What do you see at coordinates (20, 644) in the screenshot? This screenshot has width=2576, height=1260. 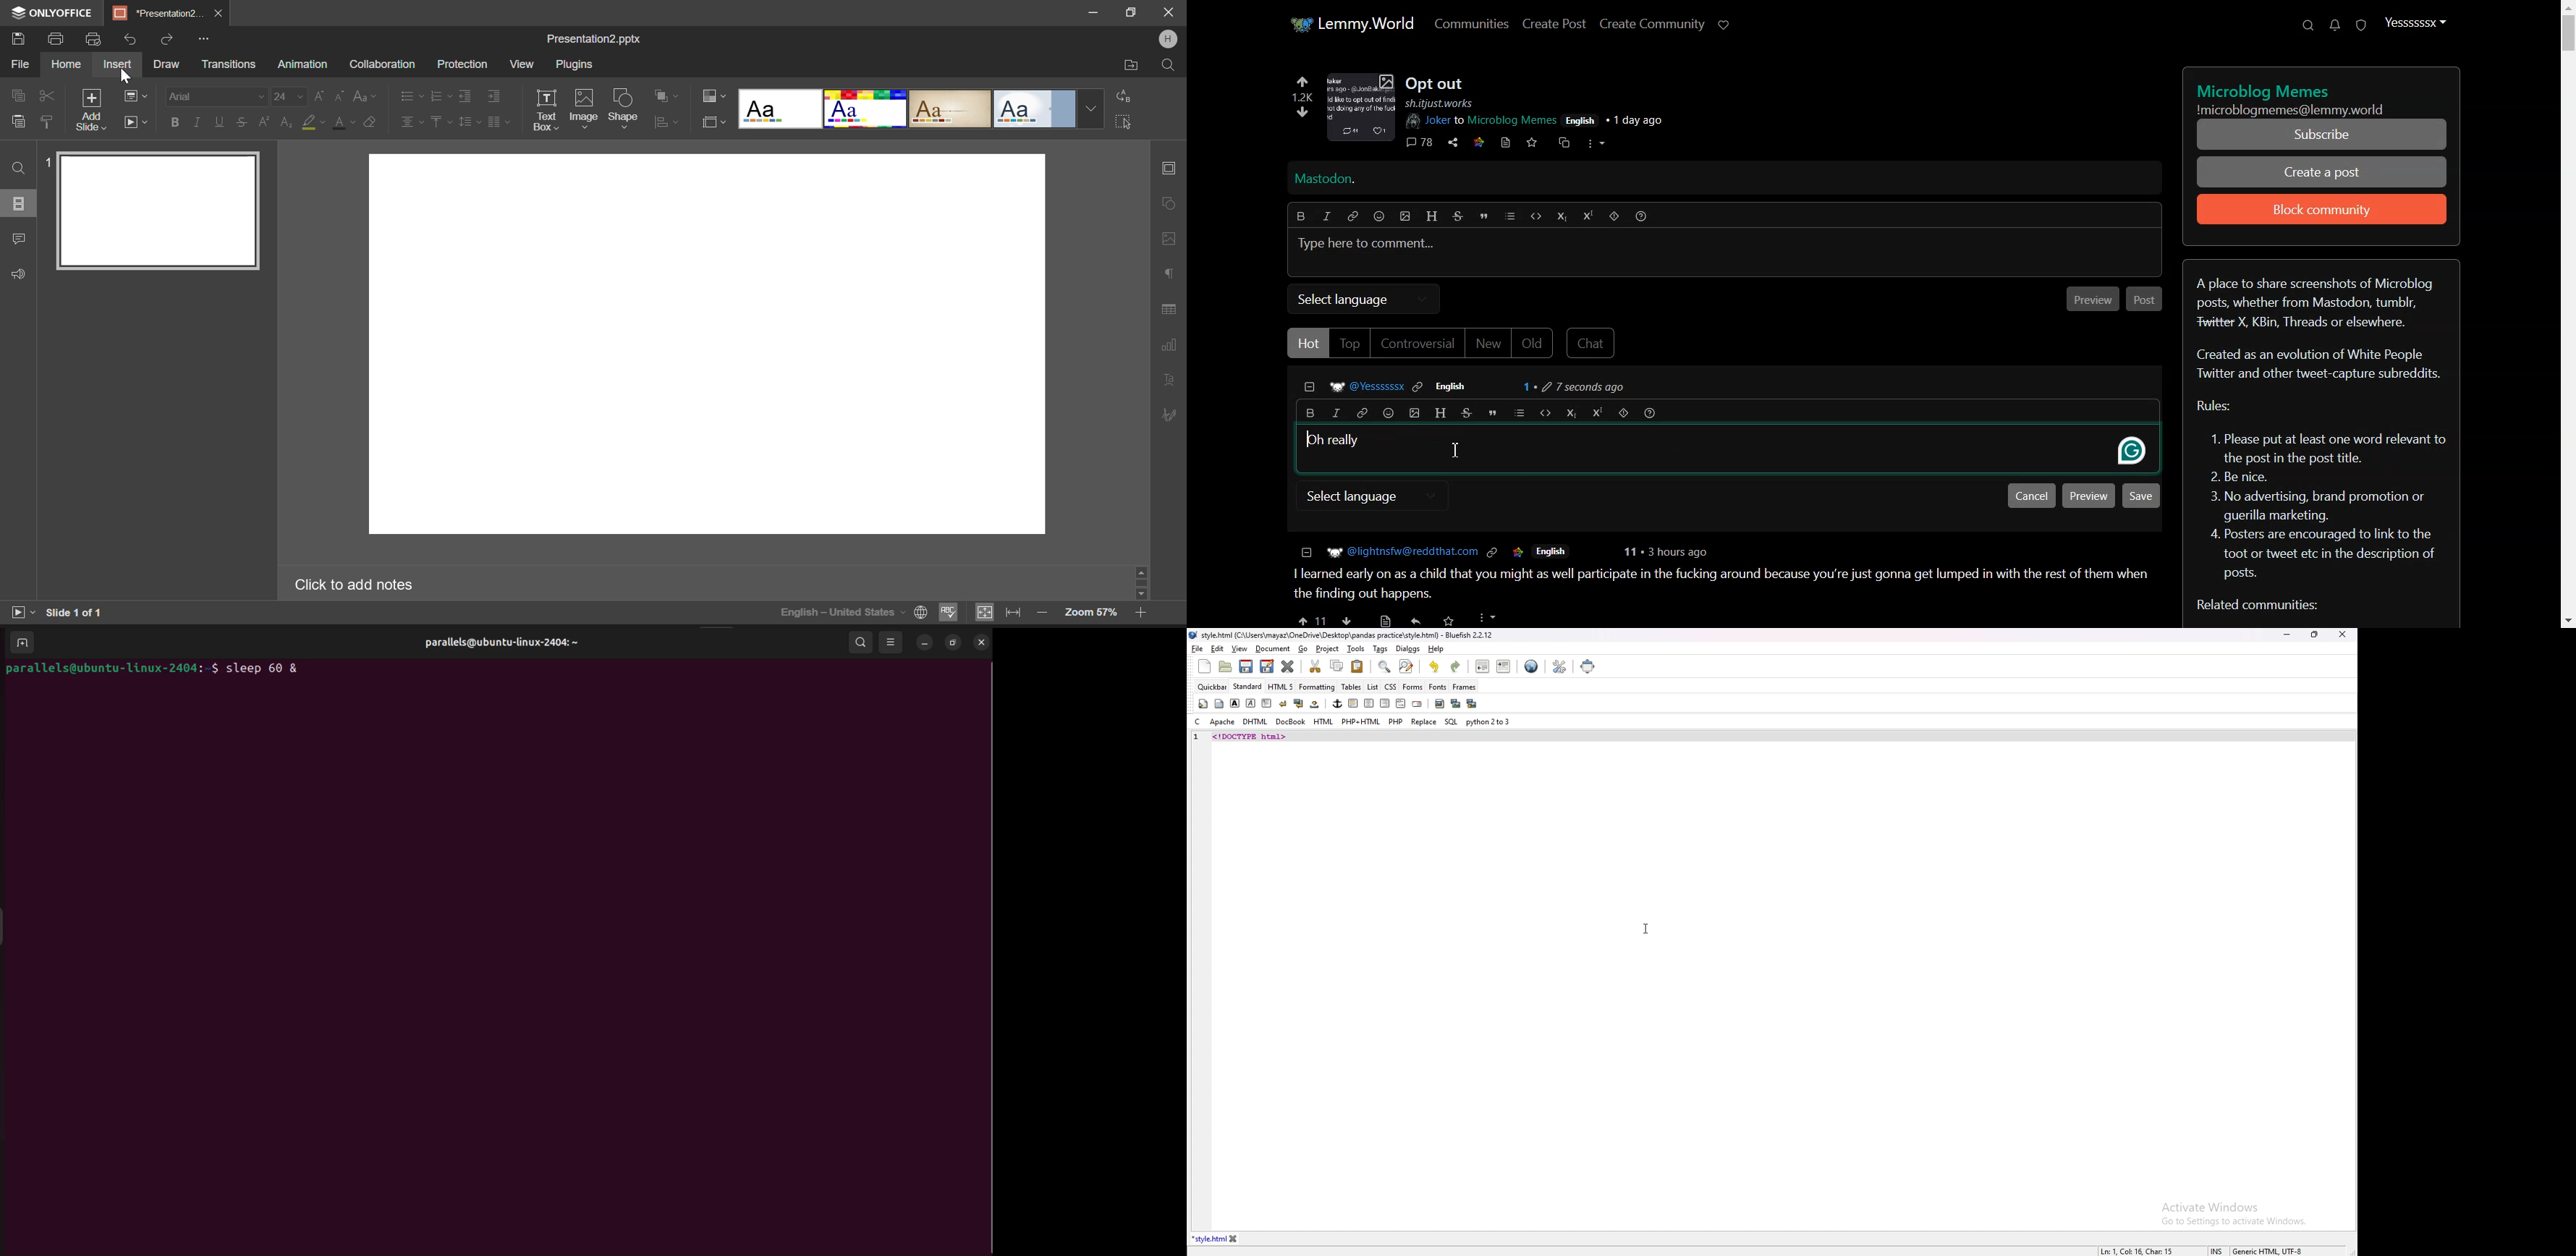 I see `add terminal` at bounding box center [20, 644].